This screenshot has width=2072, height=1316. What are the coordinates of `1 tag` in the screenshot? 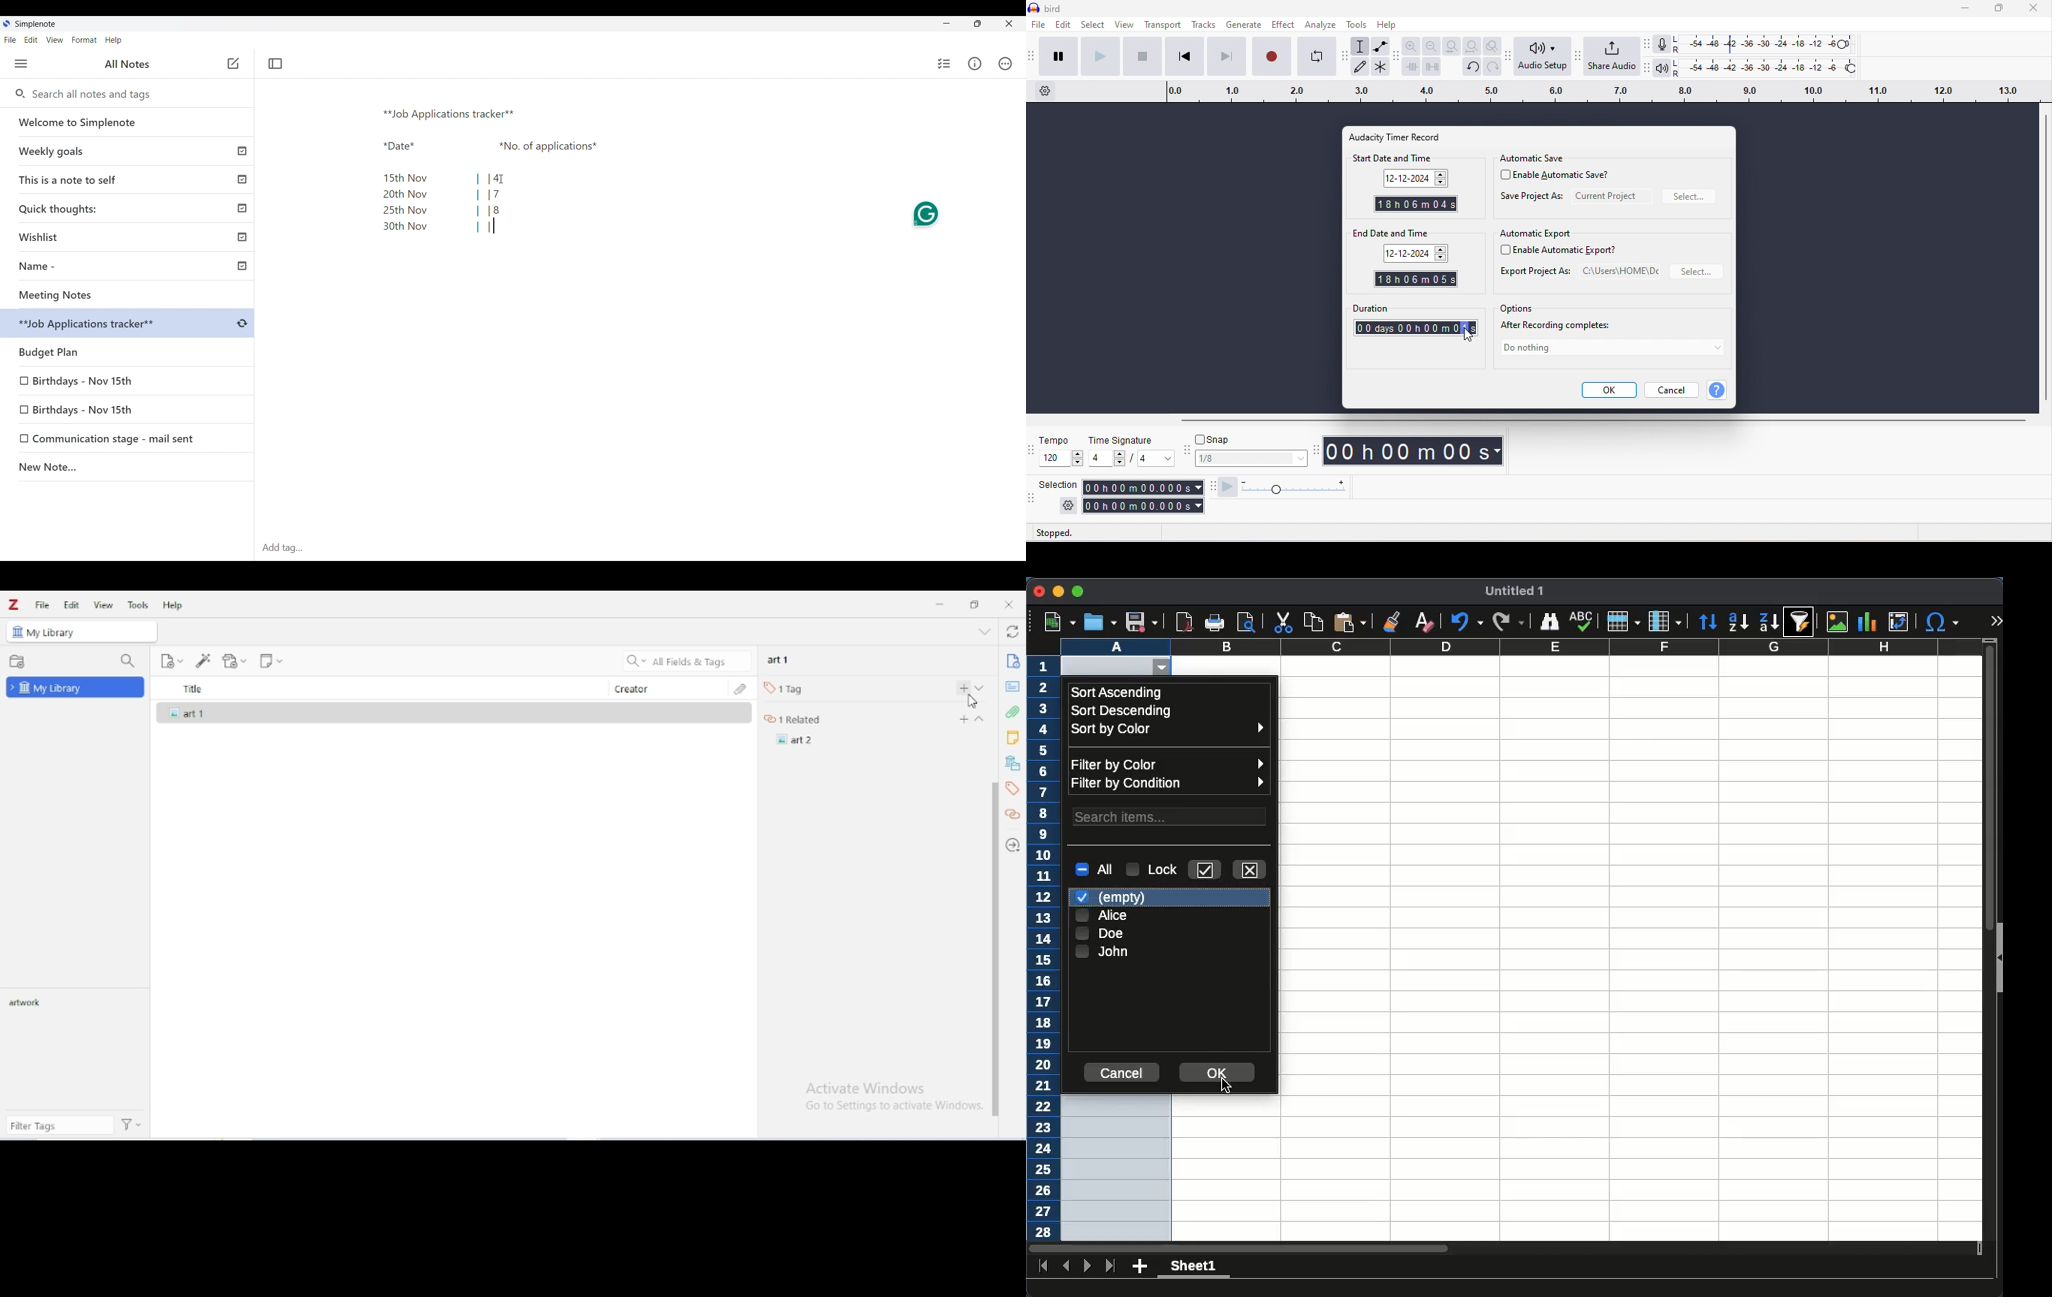 It's located at (797, 689).